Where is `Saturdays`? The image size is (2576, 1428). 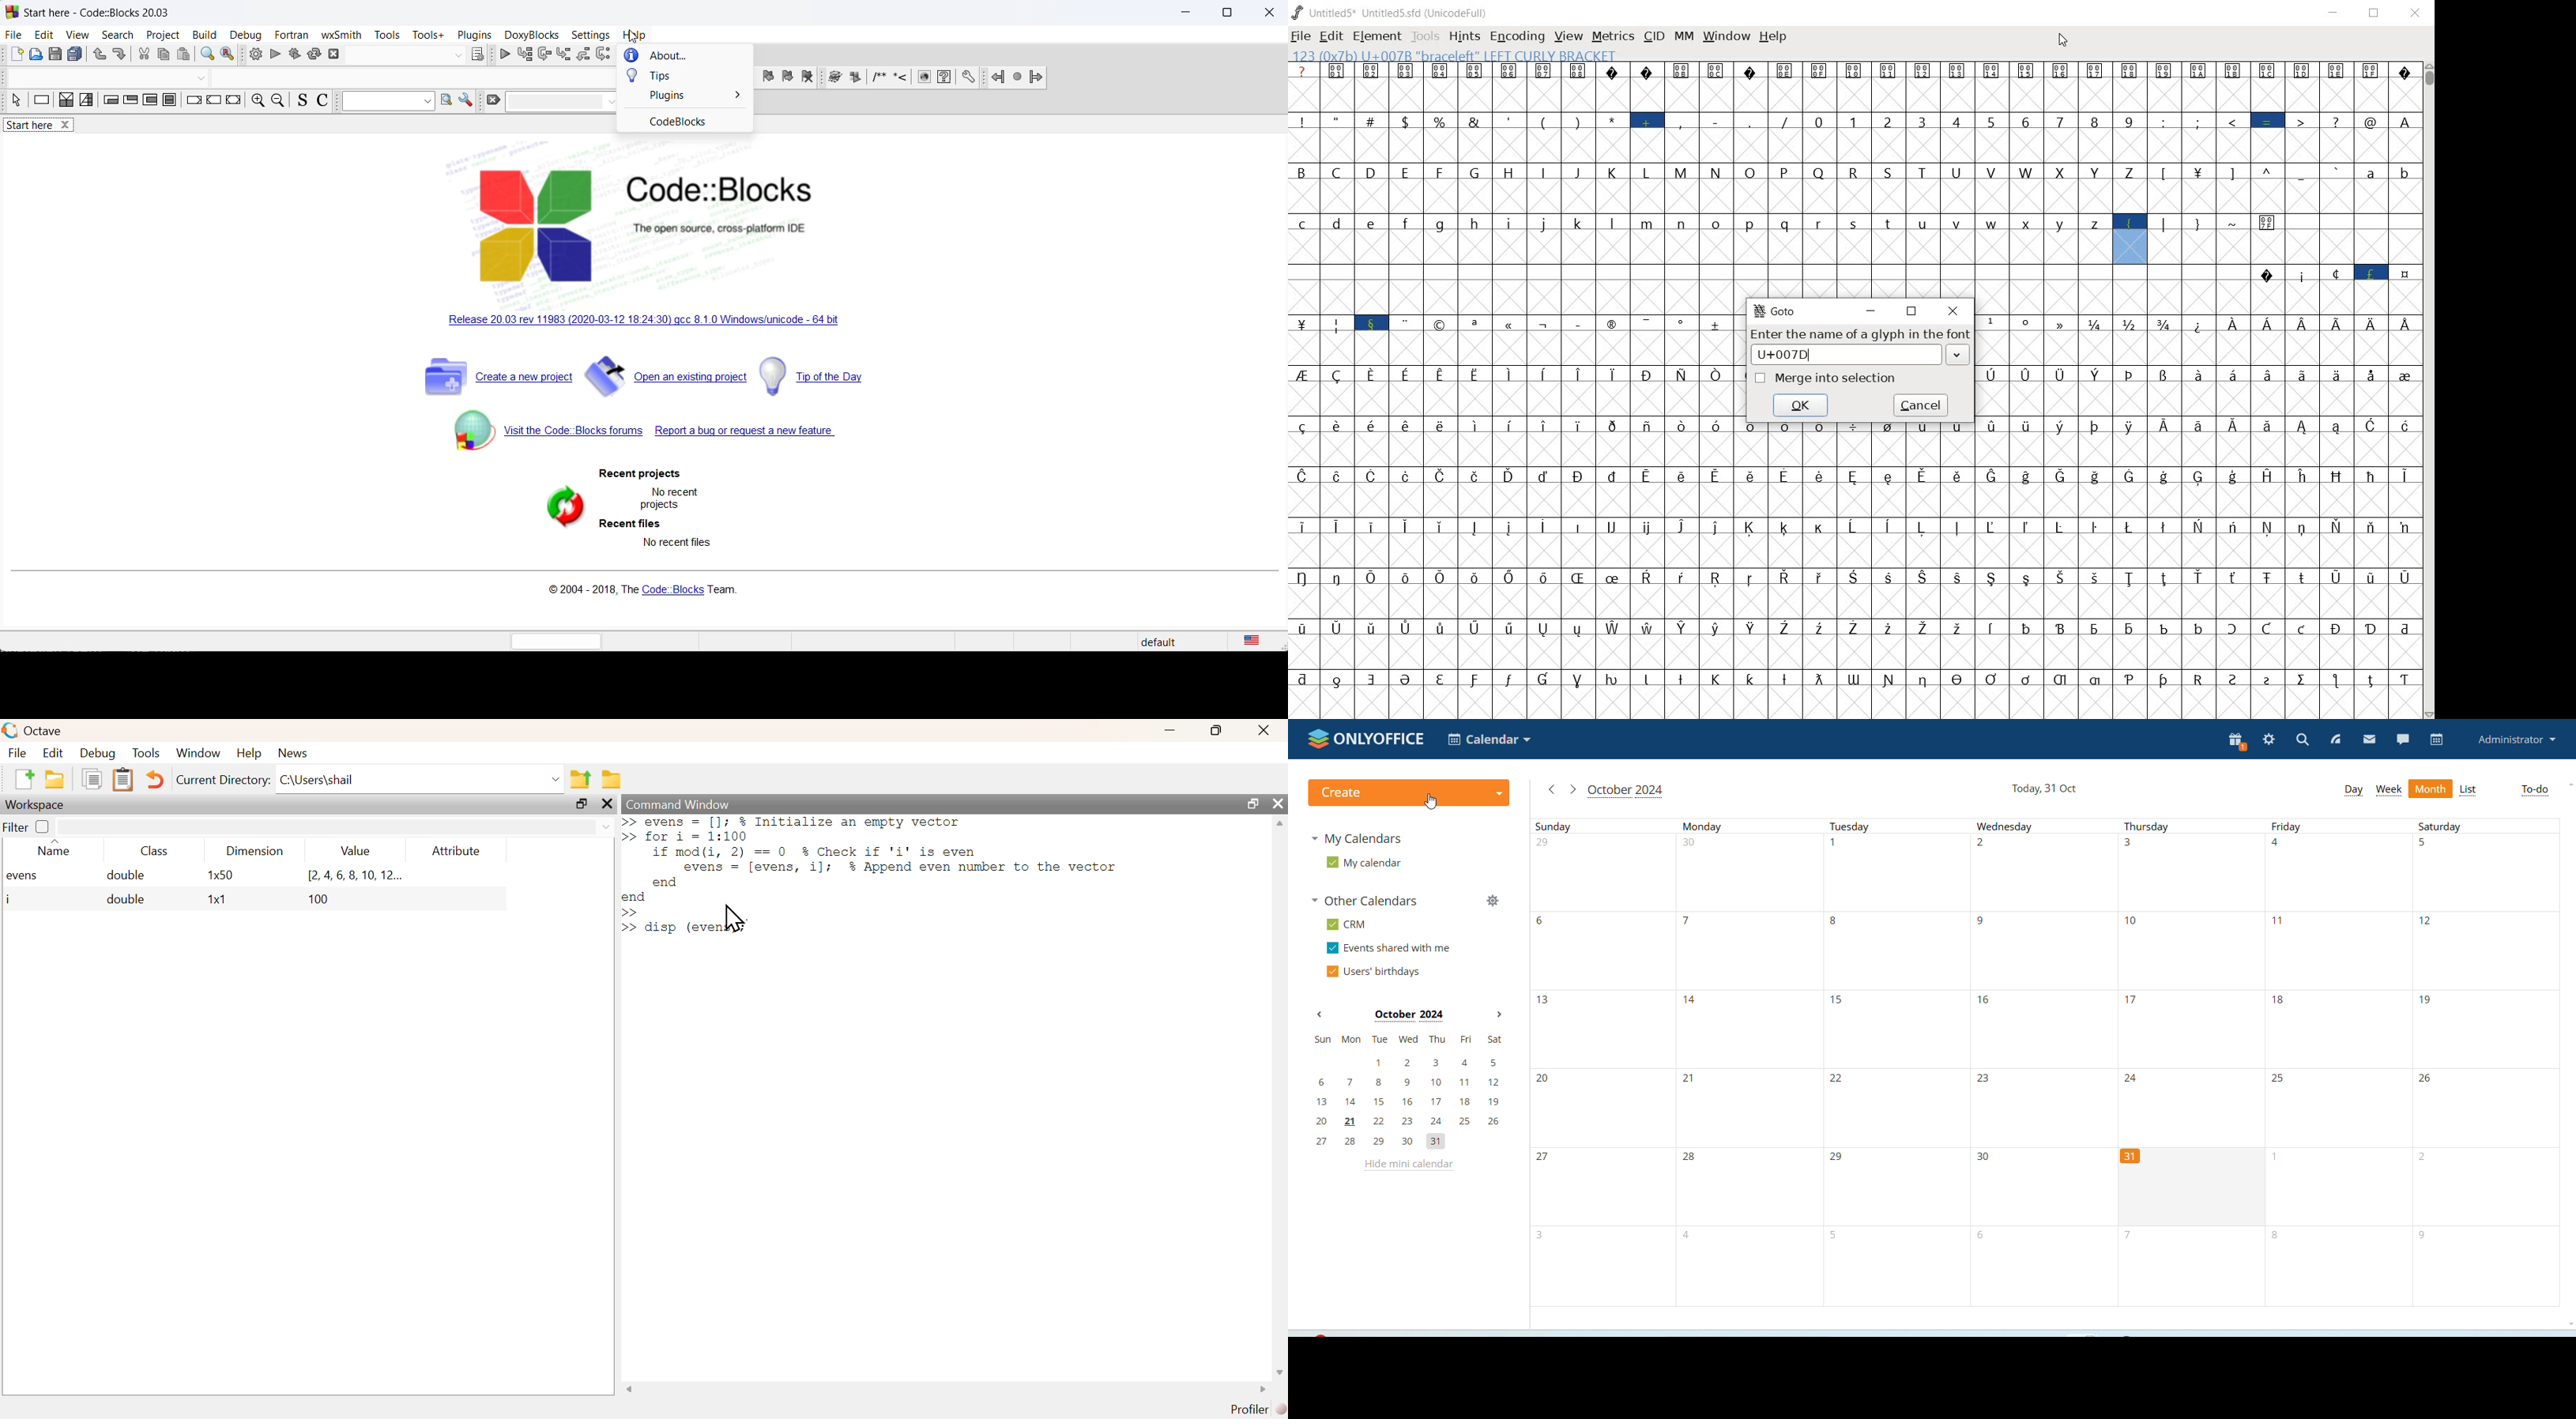 Saturdays is located at coordinates (2486, 1062).